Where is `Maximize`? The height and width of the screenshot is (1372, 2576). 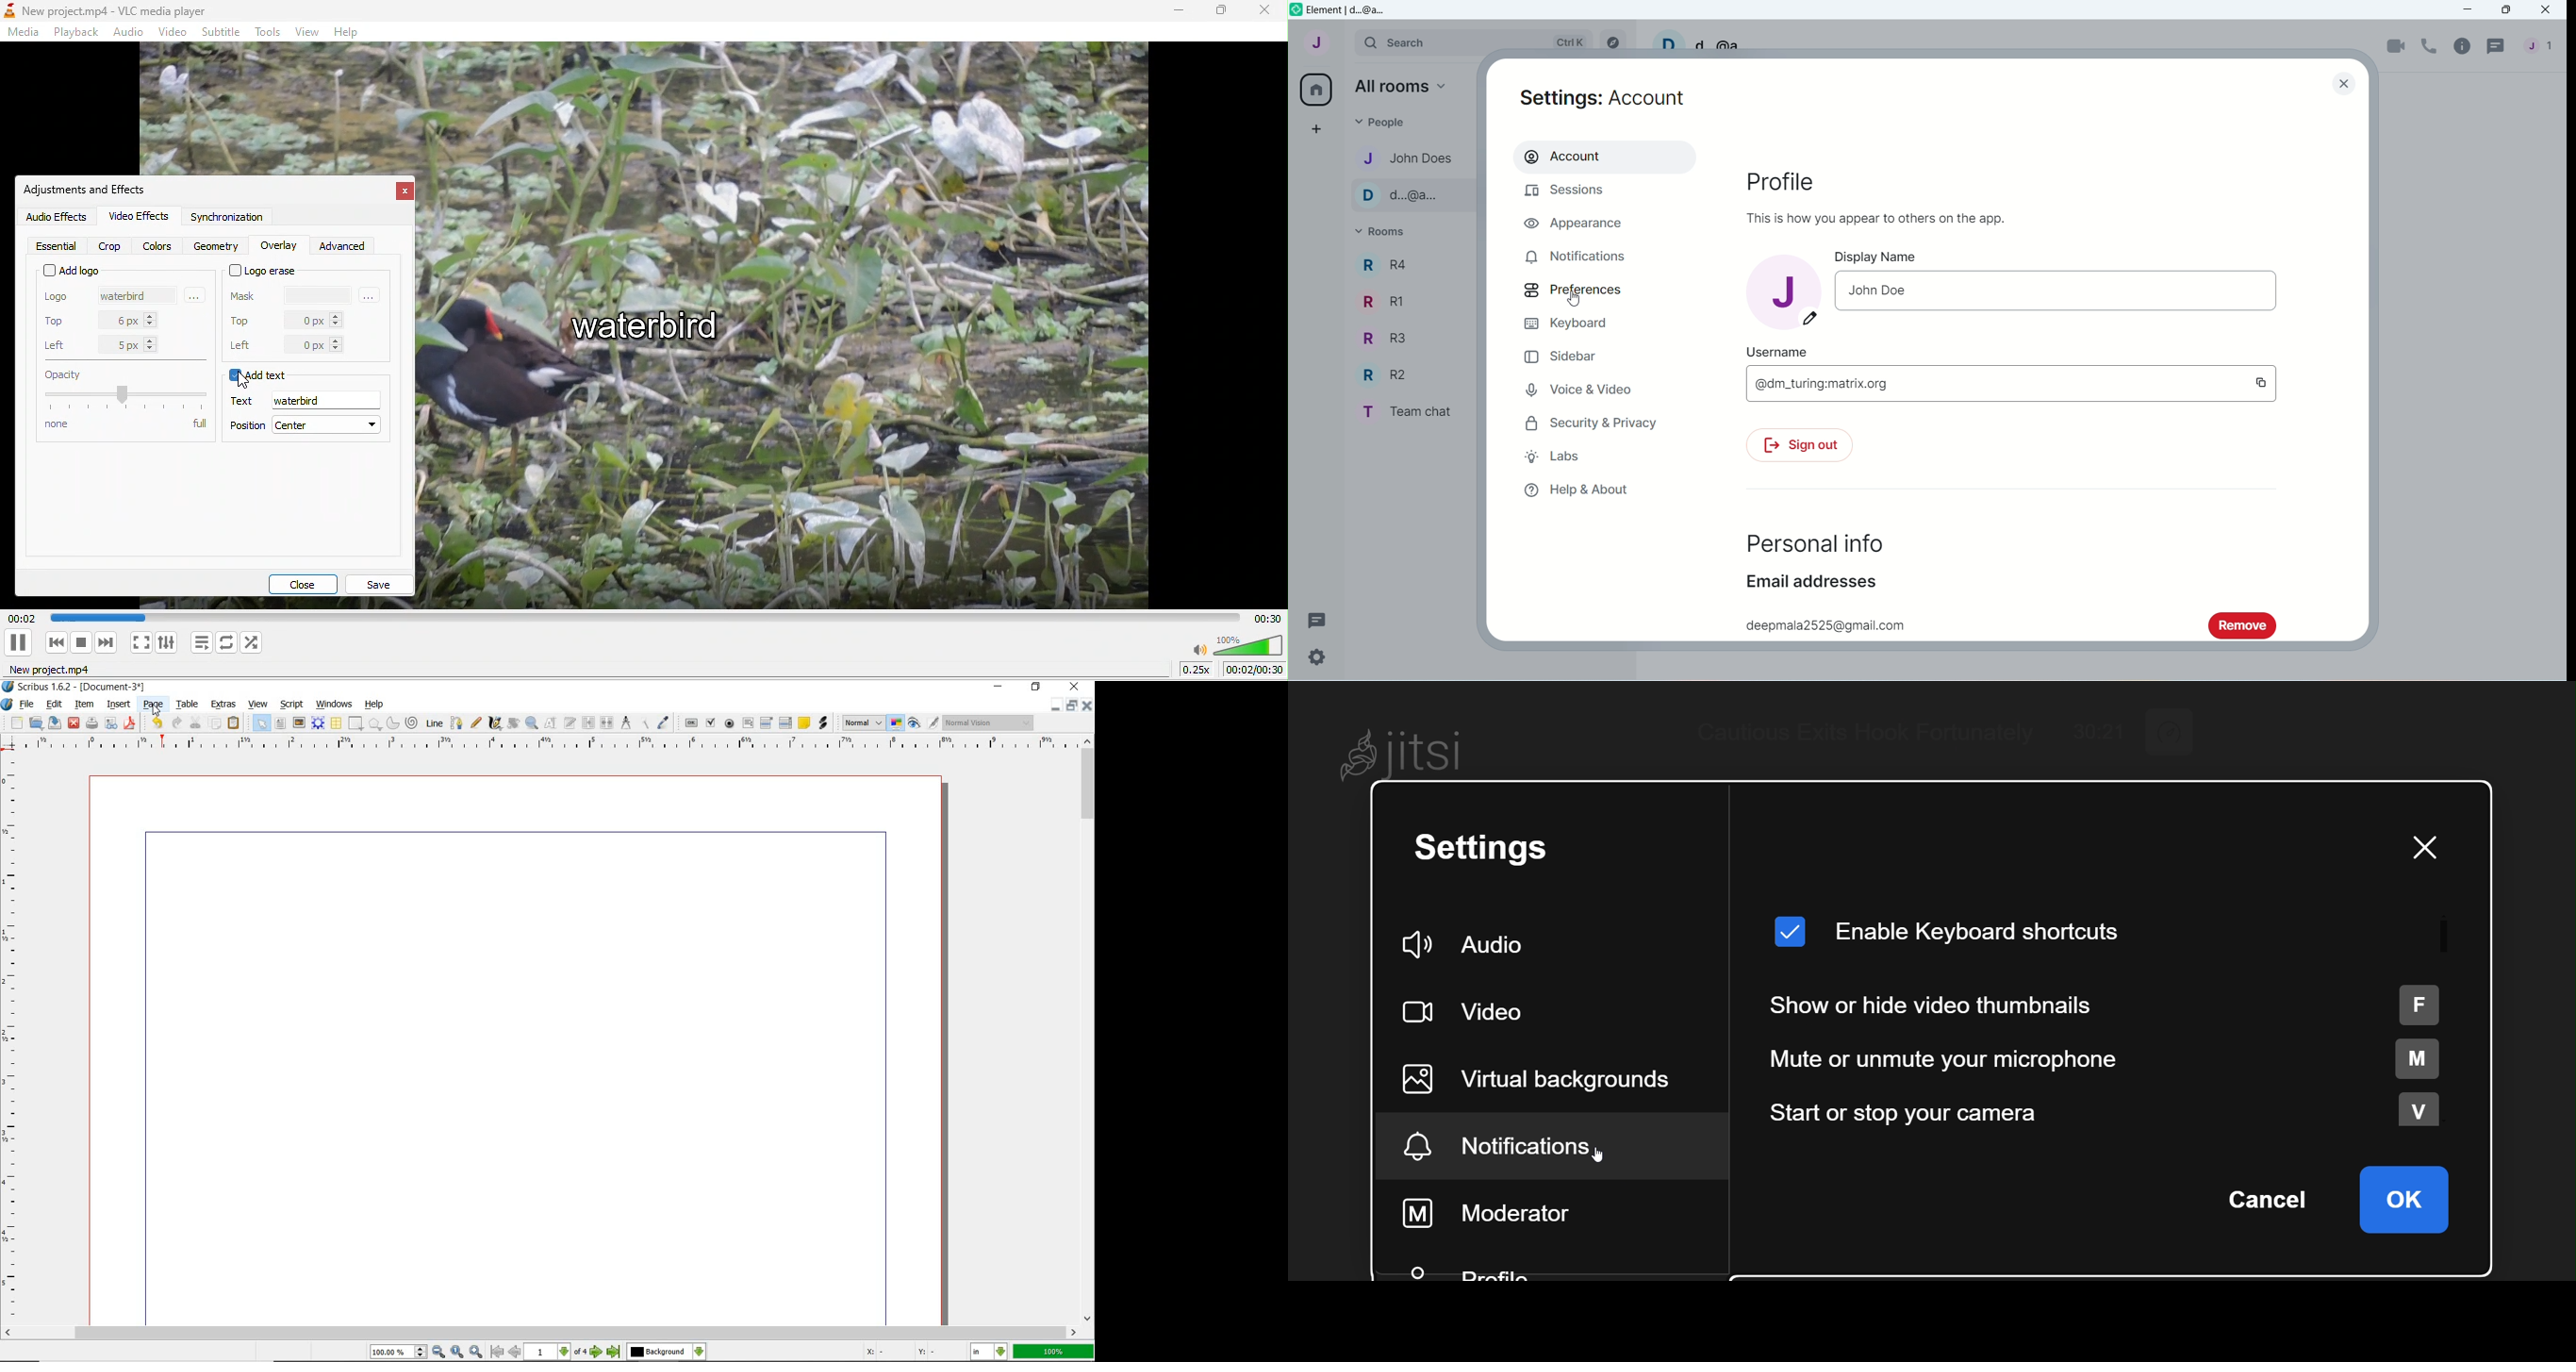 Maximize is located at coordinates (2510, 9).